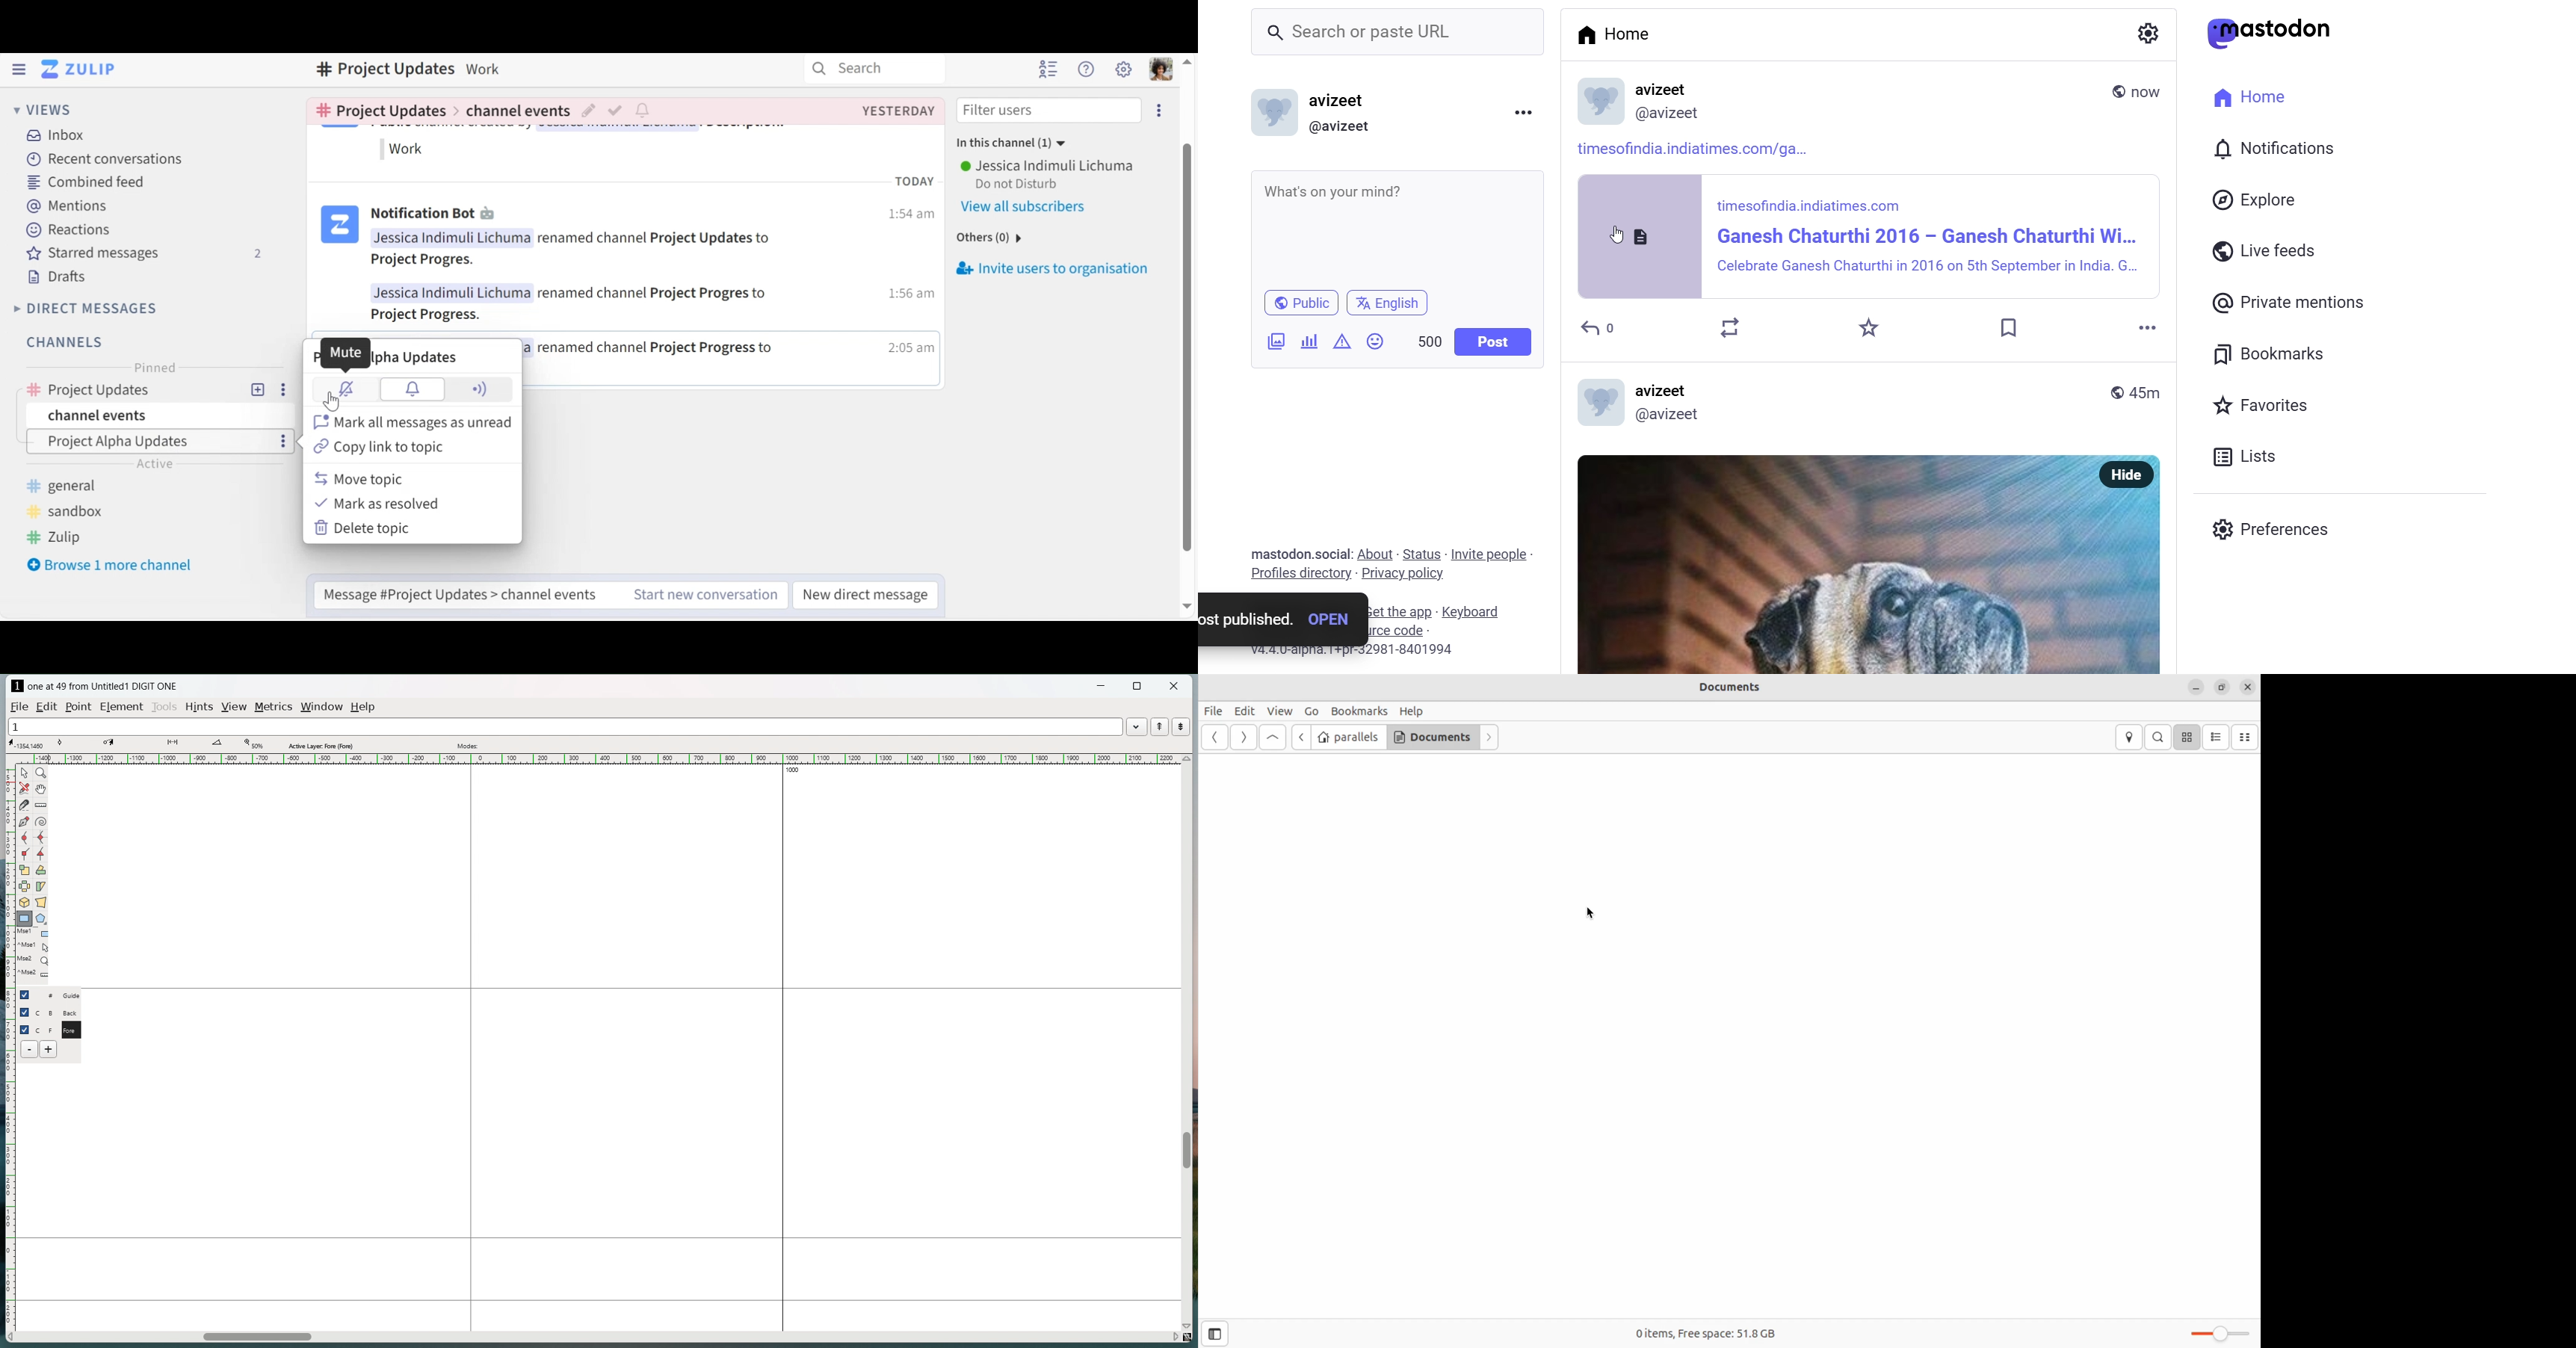  Describe the element at coordinates (1216, 738) in the screenshot. I see `back ward` at that location.